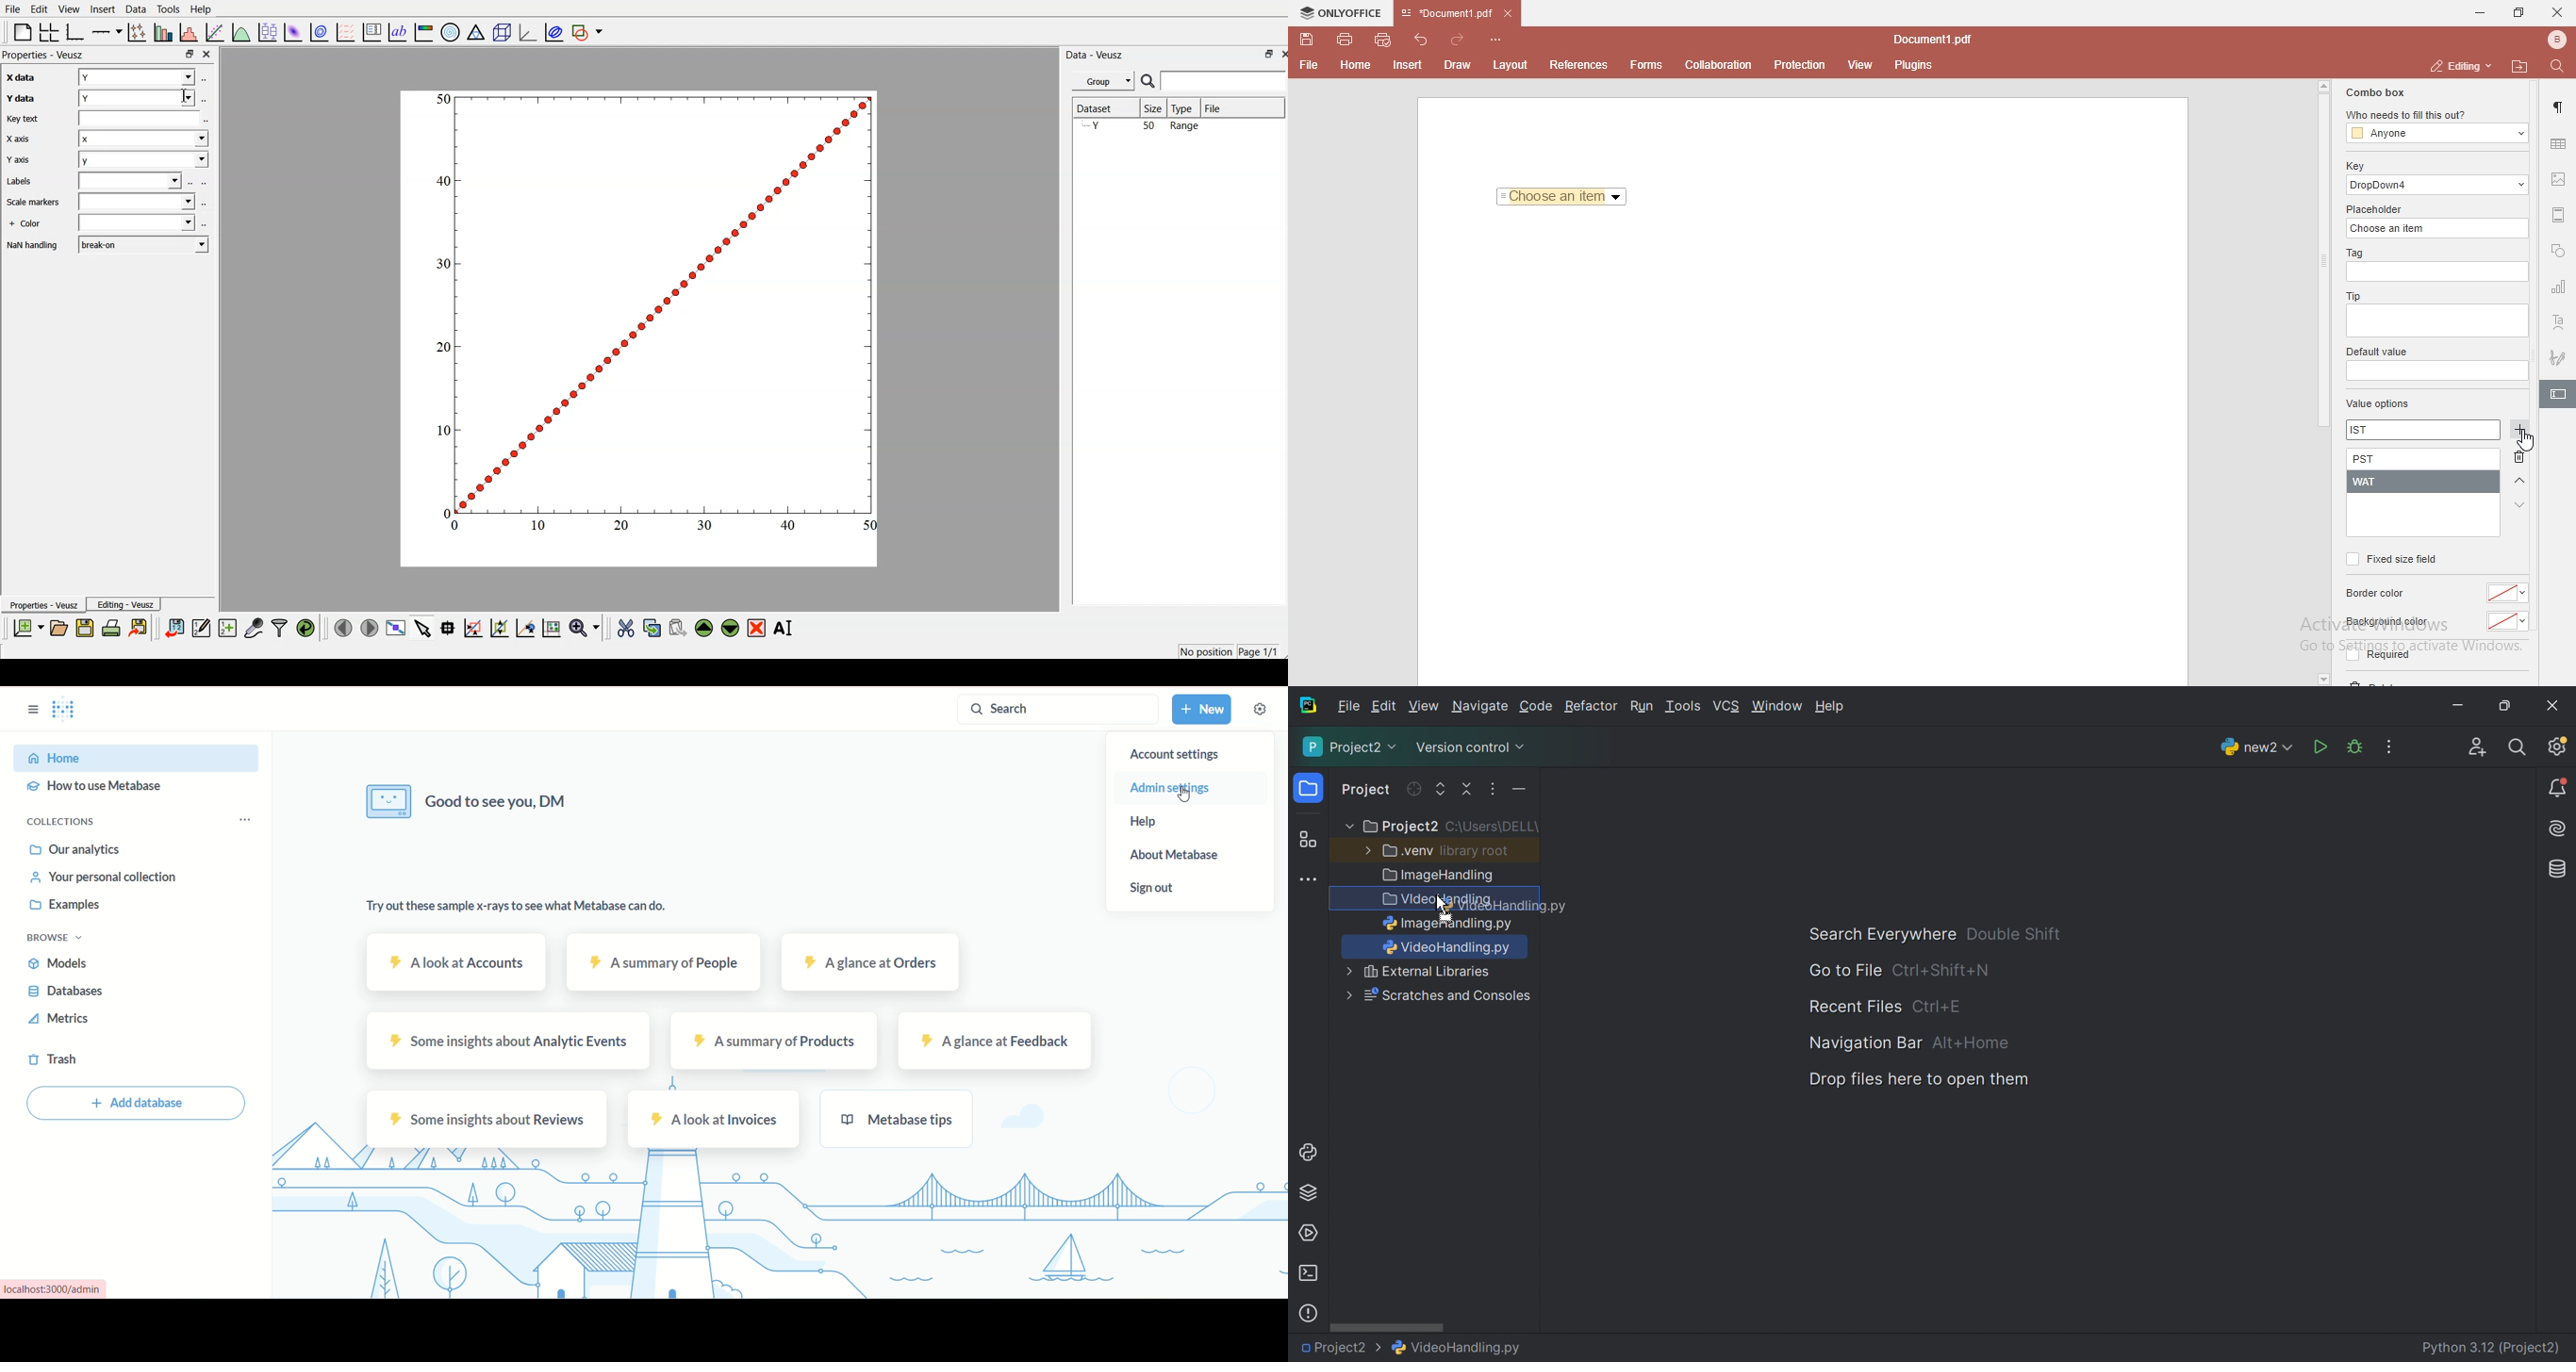  I want to click on filter data, so click(279, 628).